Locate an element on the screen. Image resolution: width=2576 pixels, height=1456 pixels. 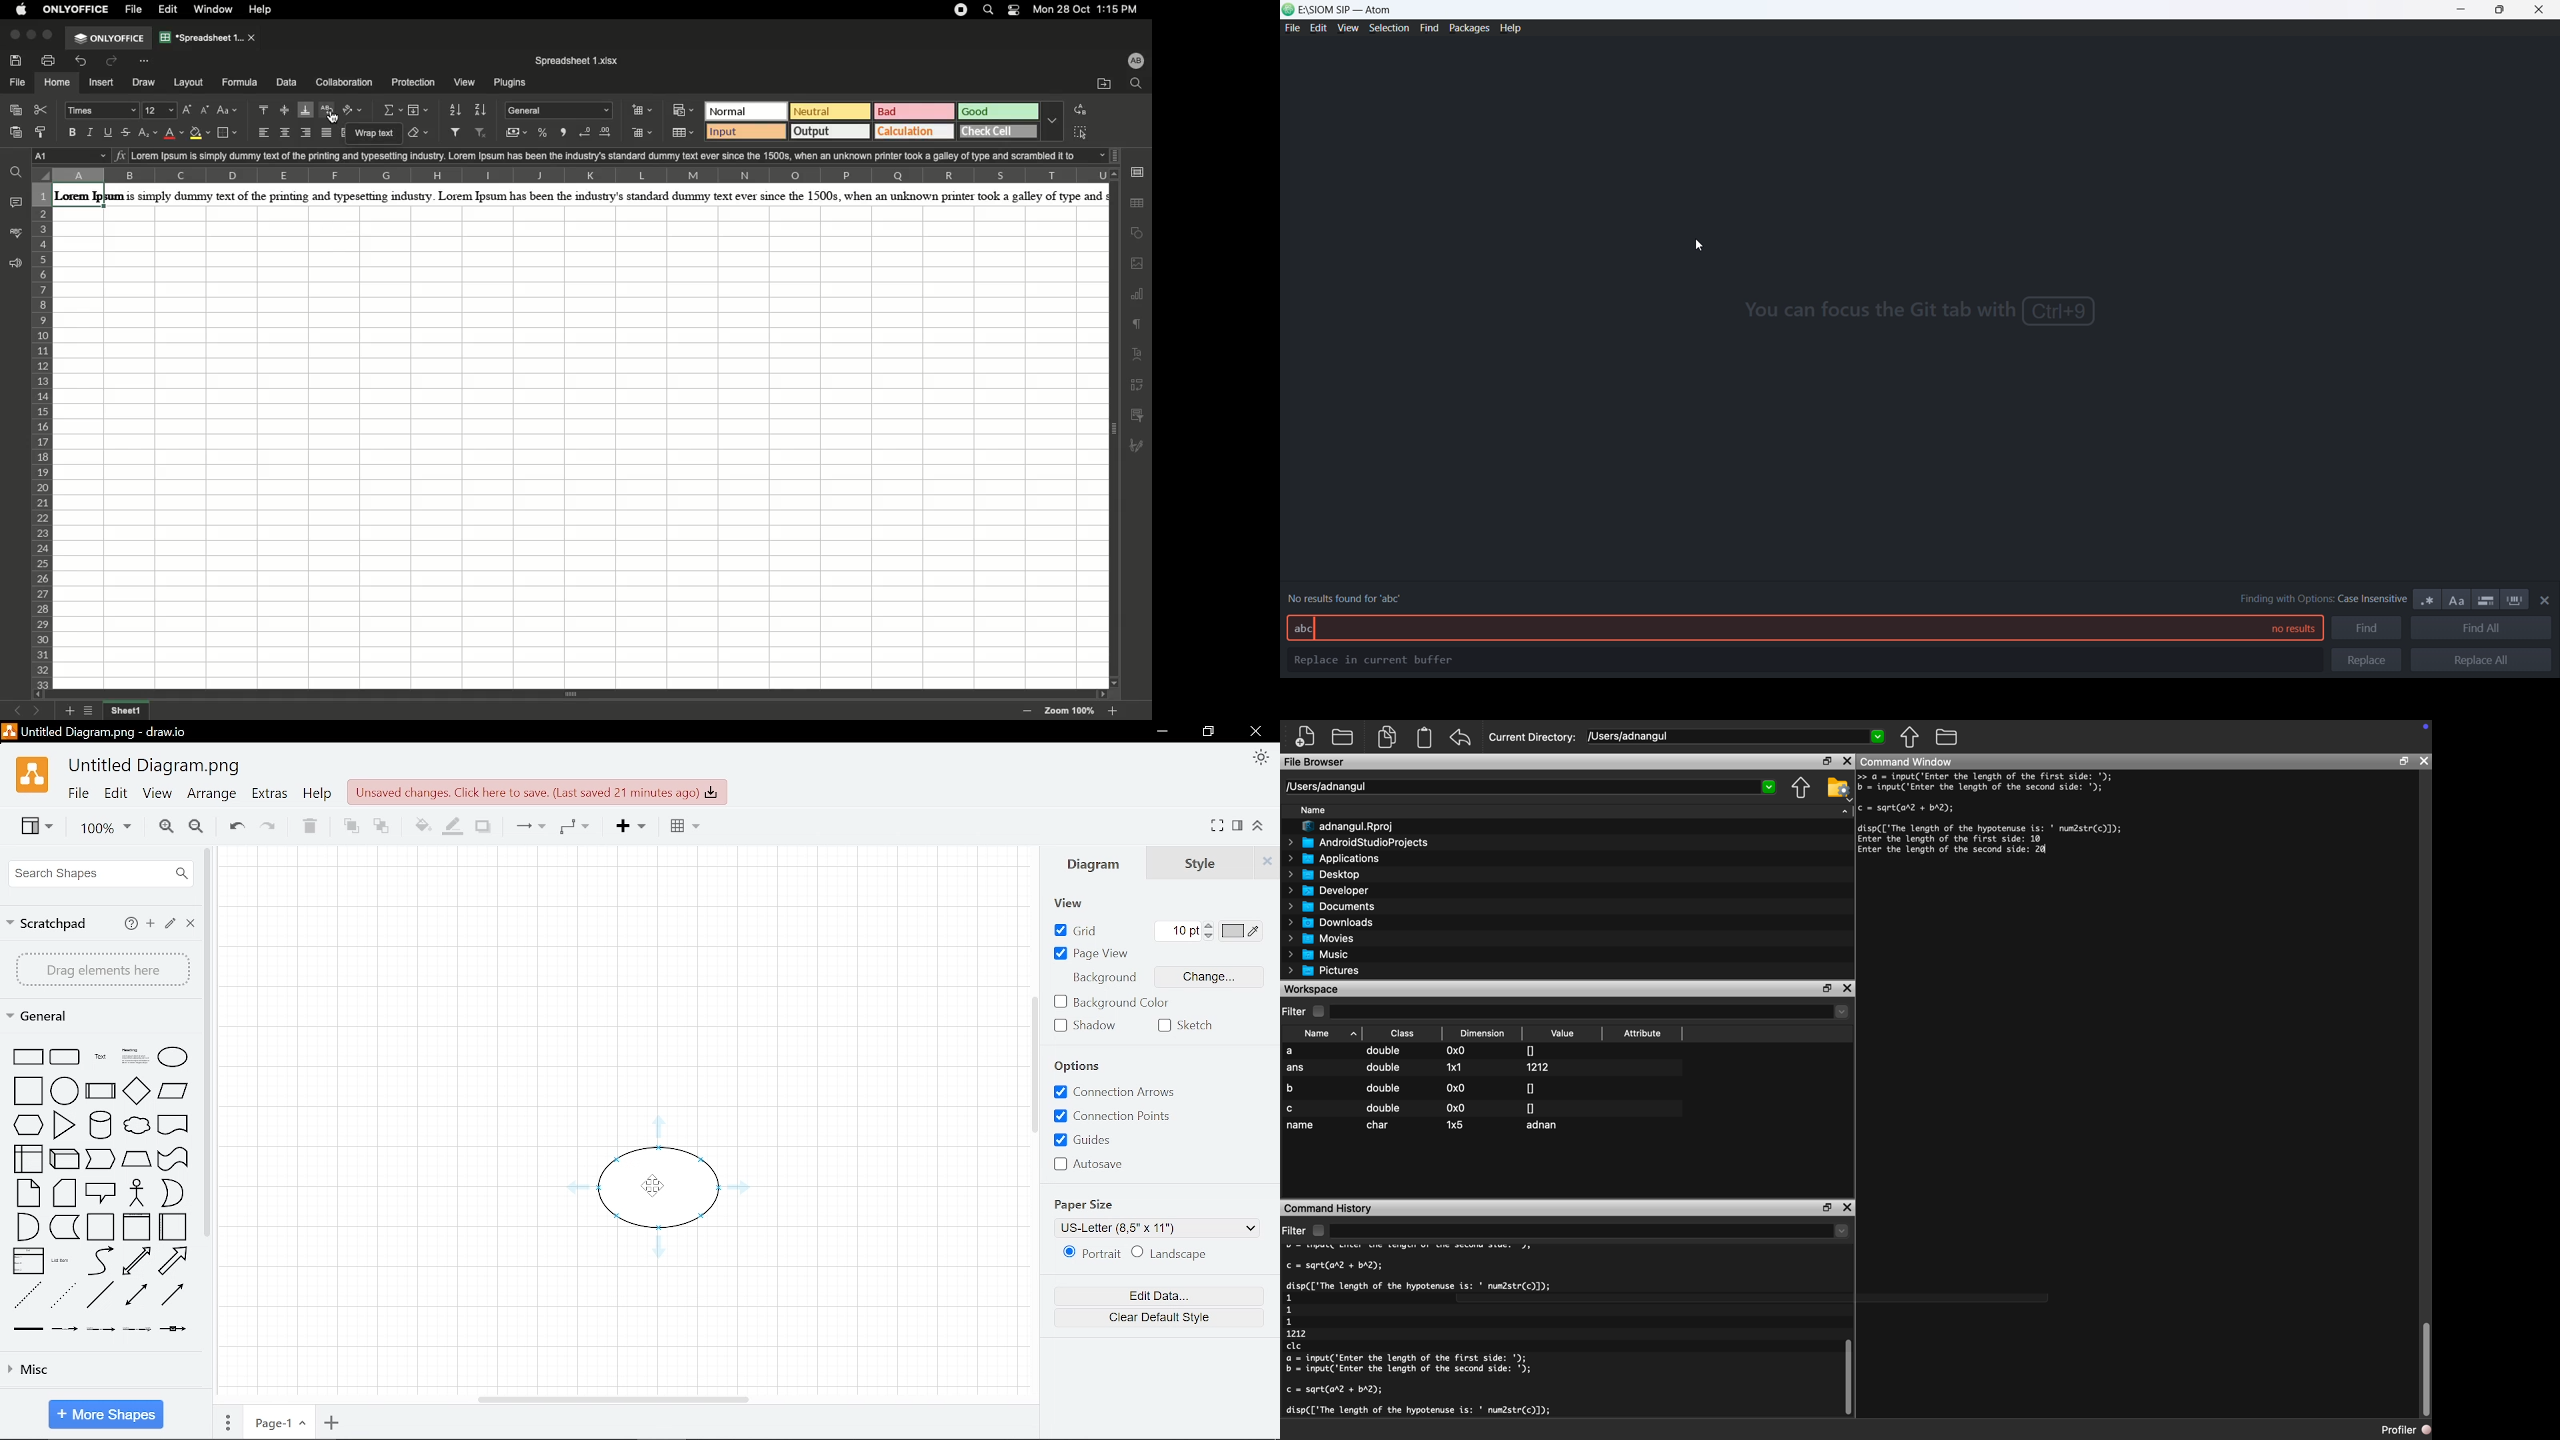
minimize is located at coordinates (2463, 11).